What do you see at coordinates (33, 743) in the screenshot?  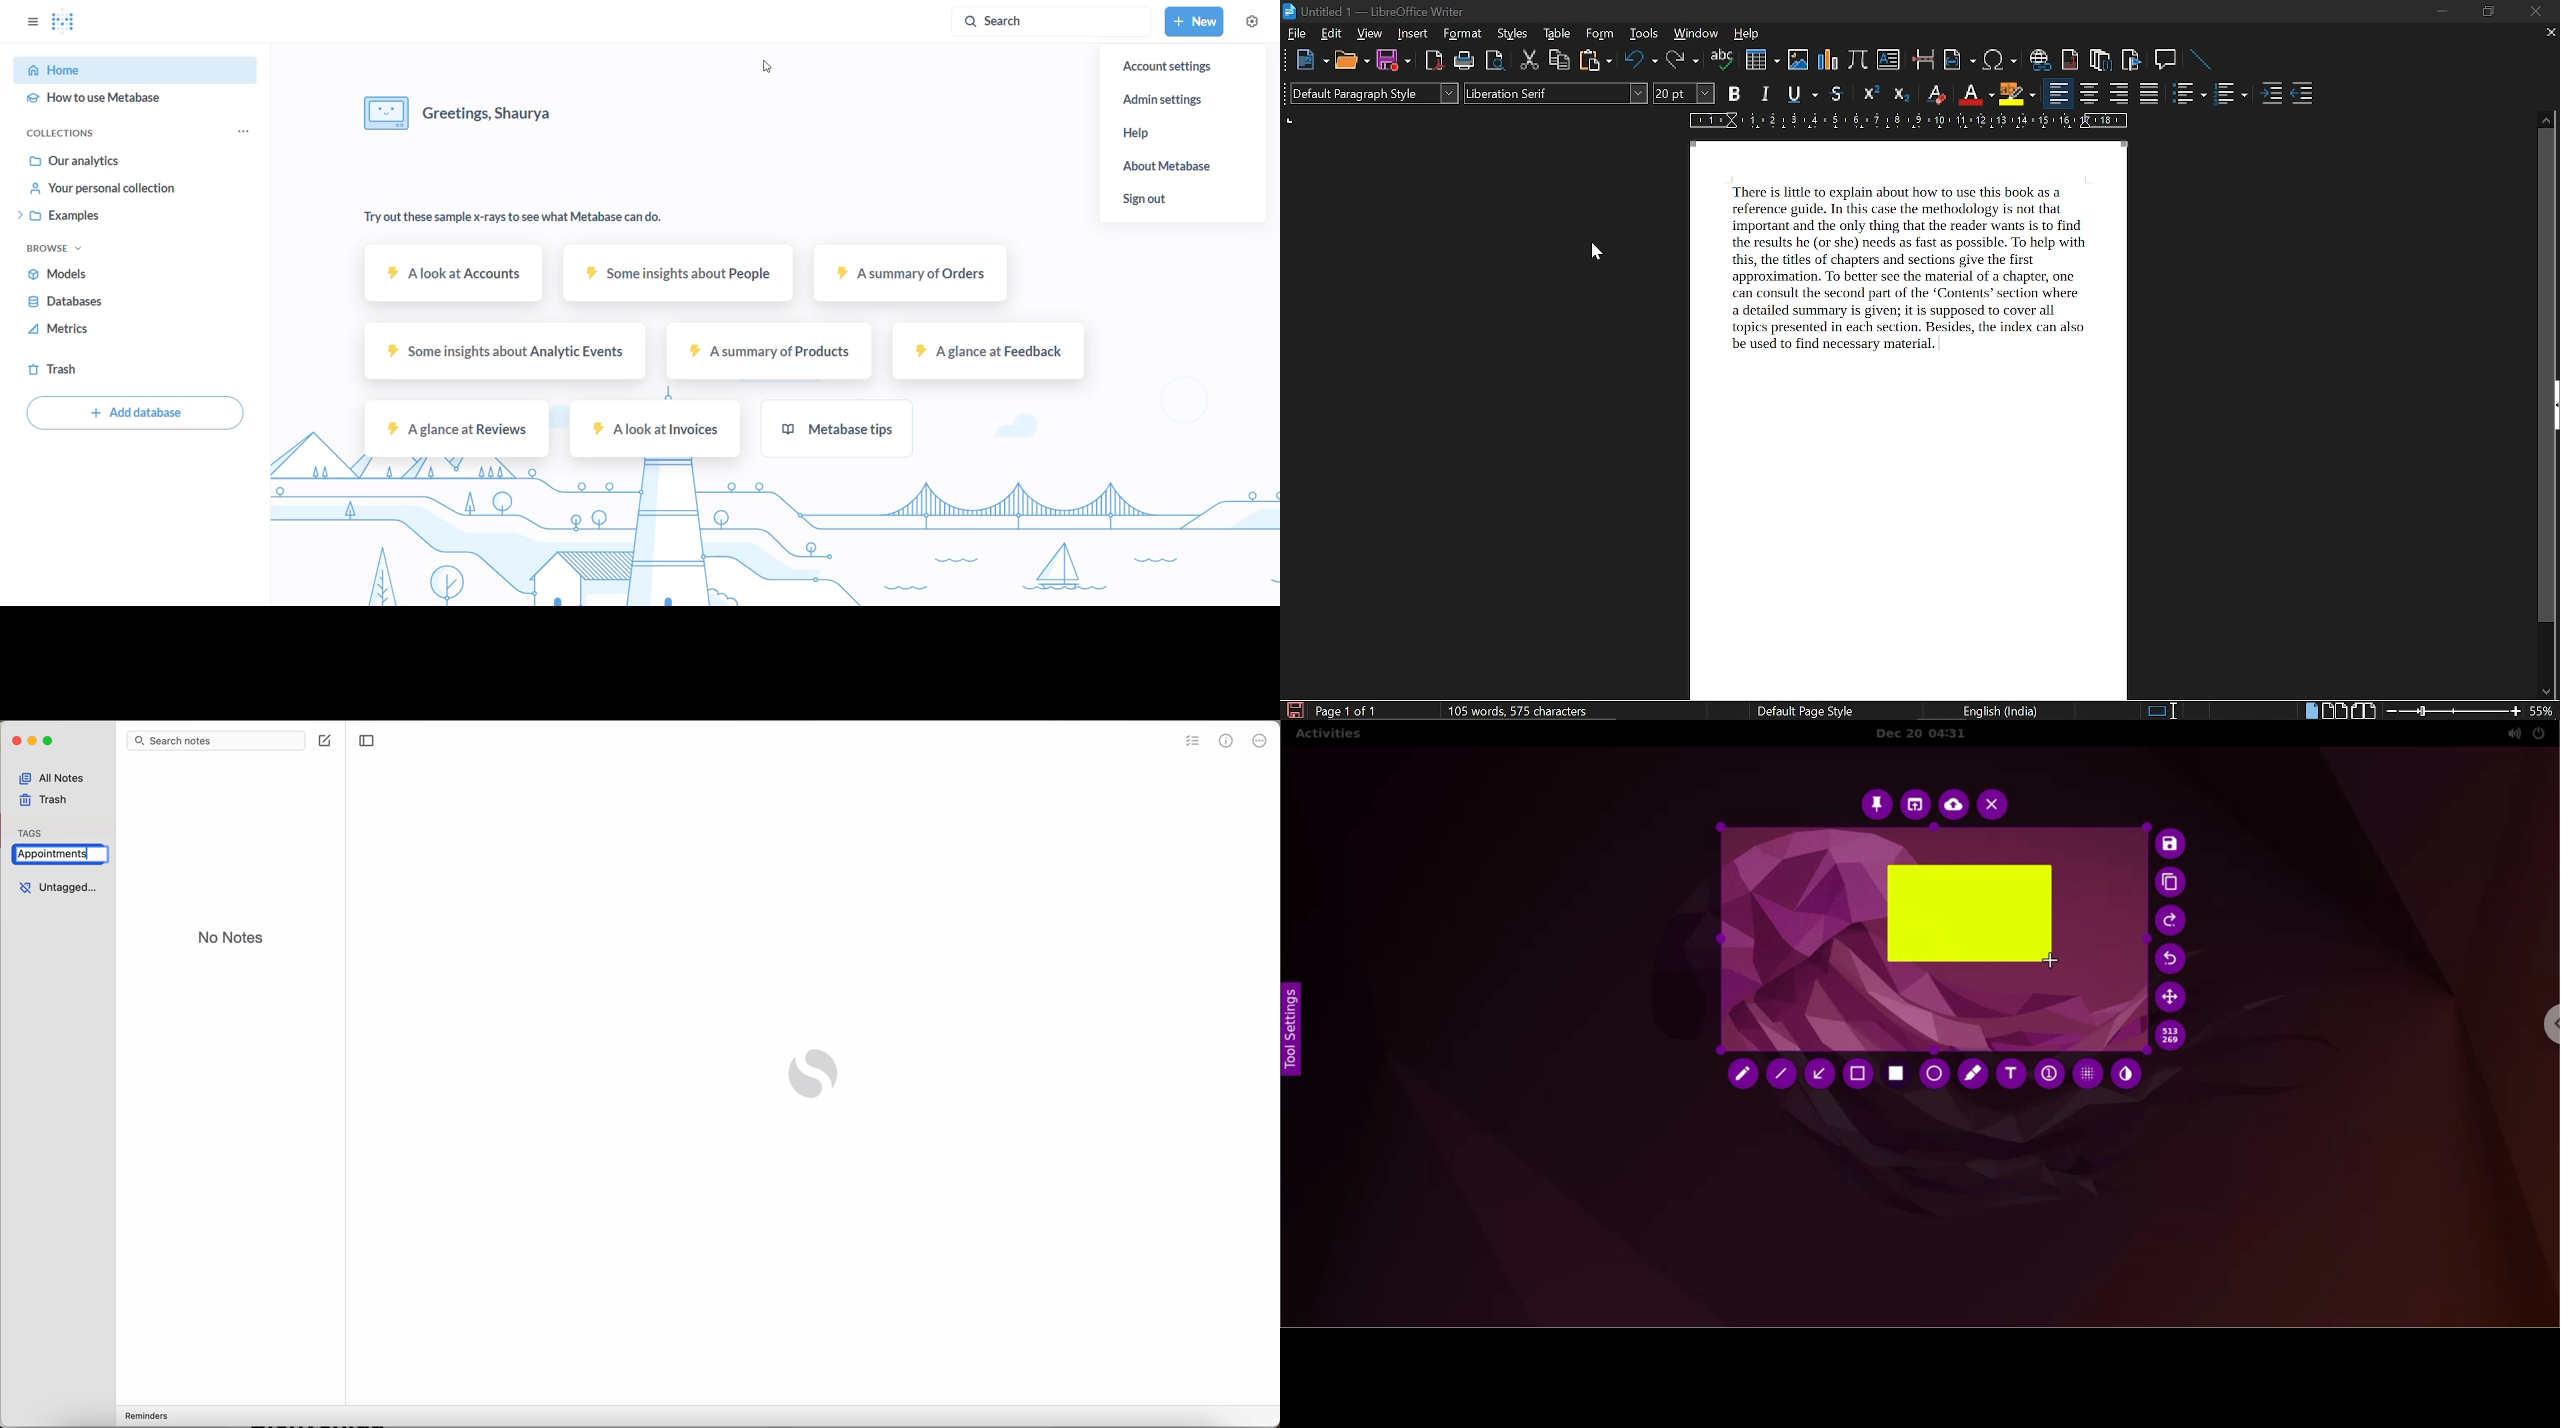 I see `minimize Simplenote` at bounding box center [33, 743].